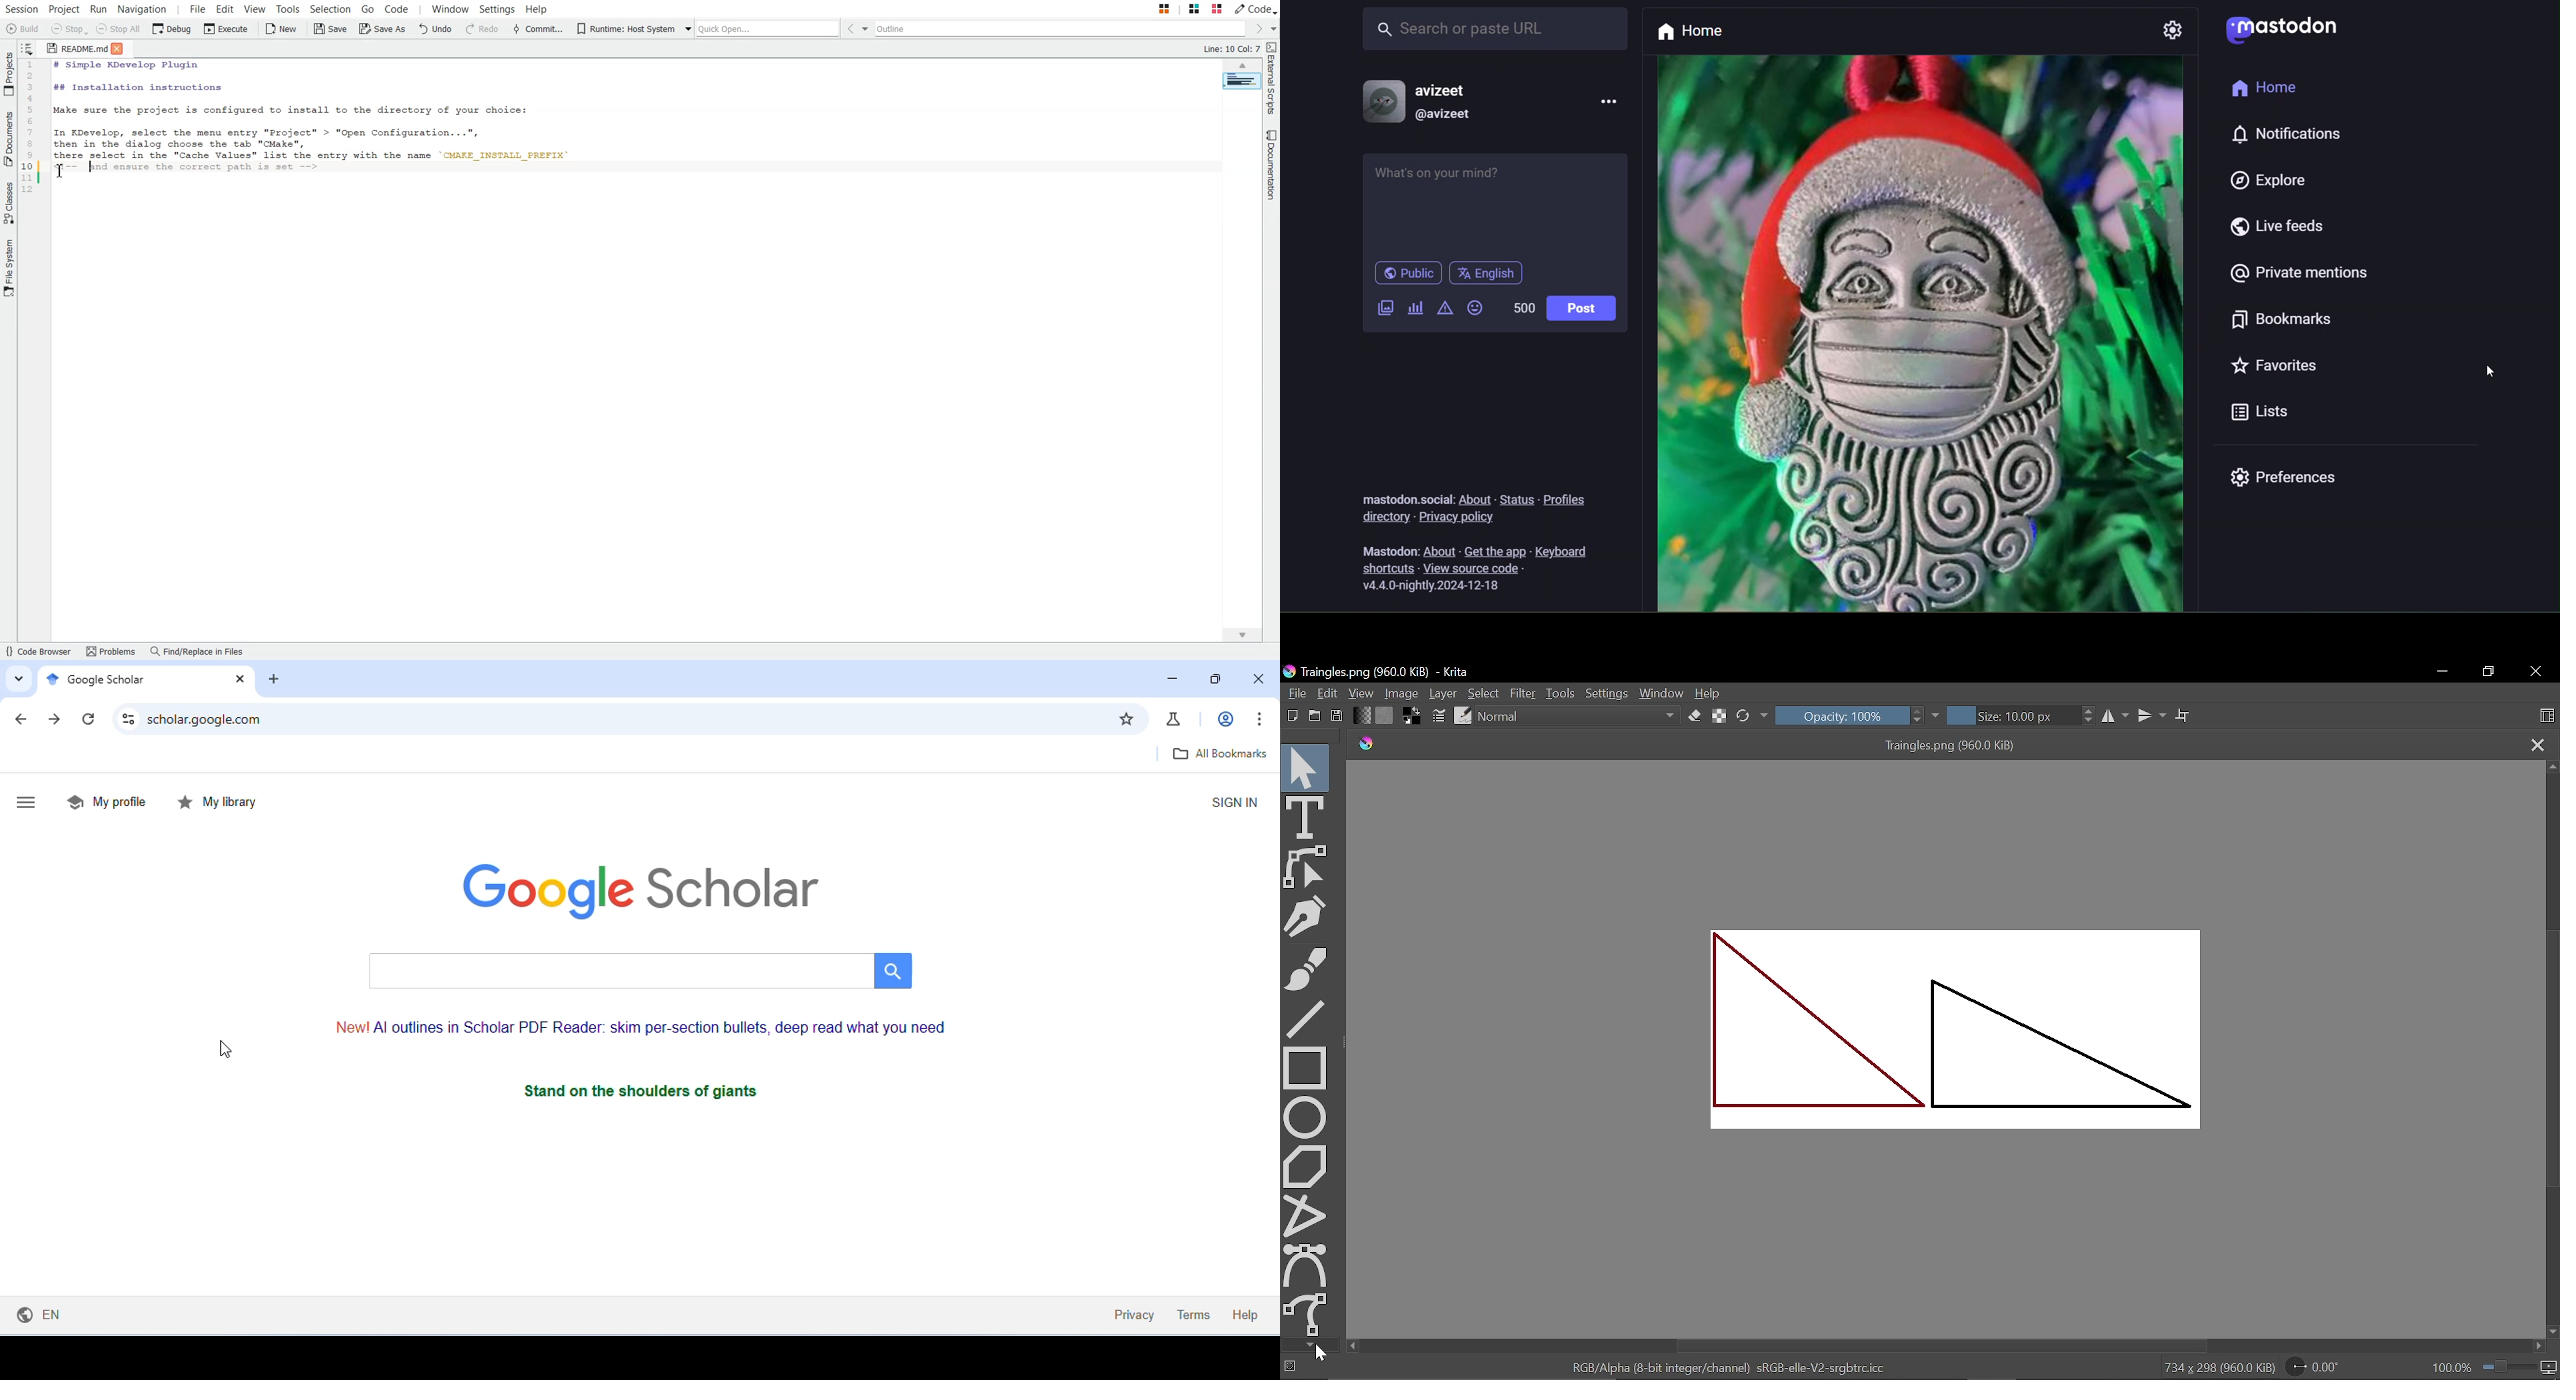 This screenshot has width=2576, height=1400. Describe the element at coordinates (2552, 1332) in the screenshot. I see `Move down` at that location.